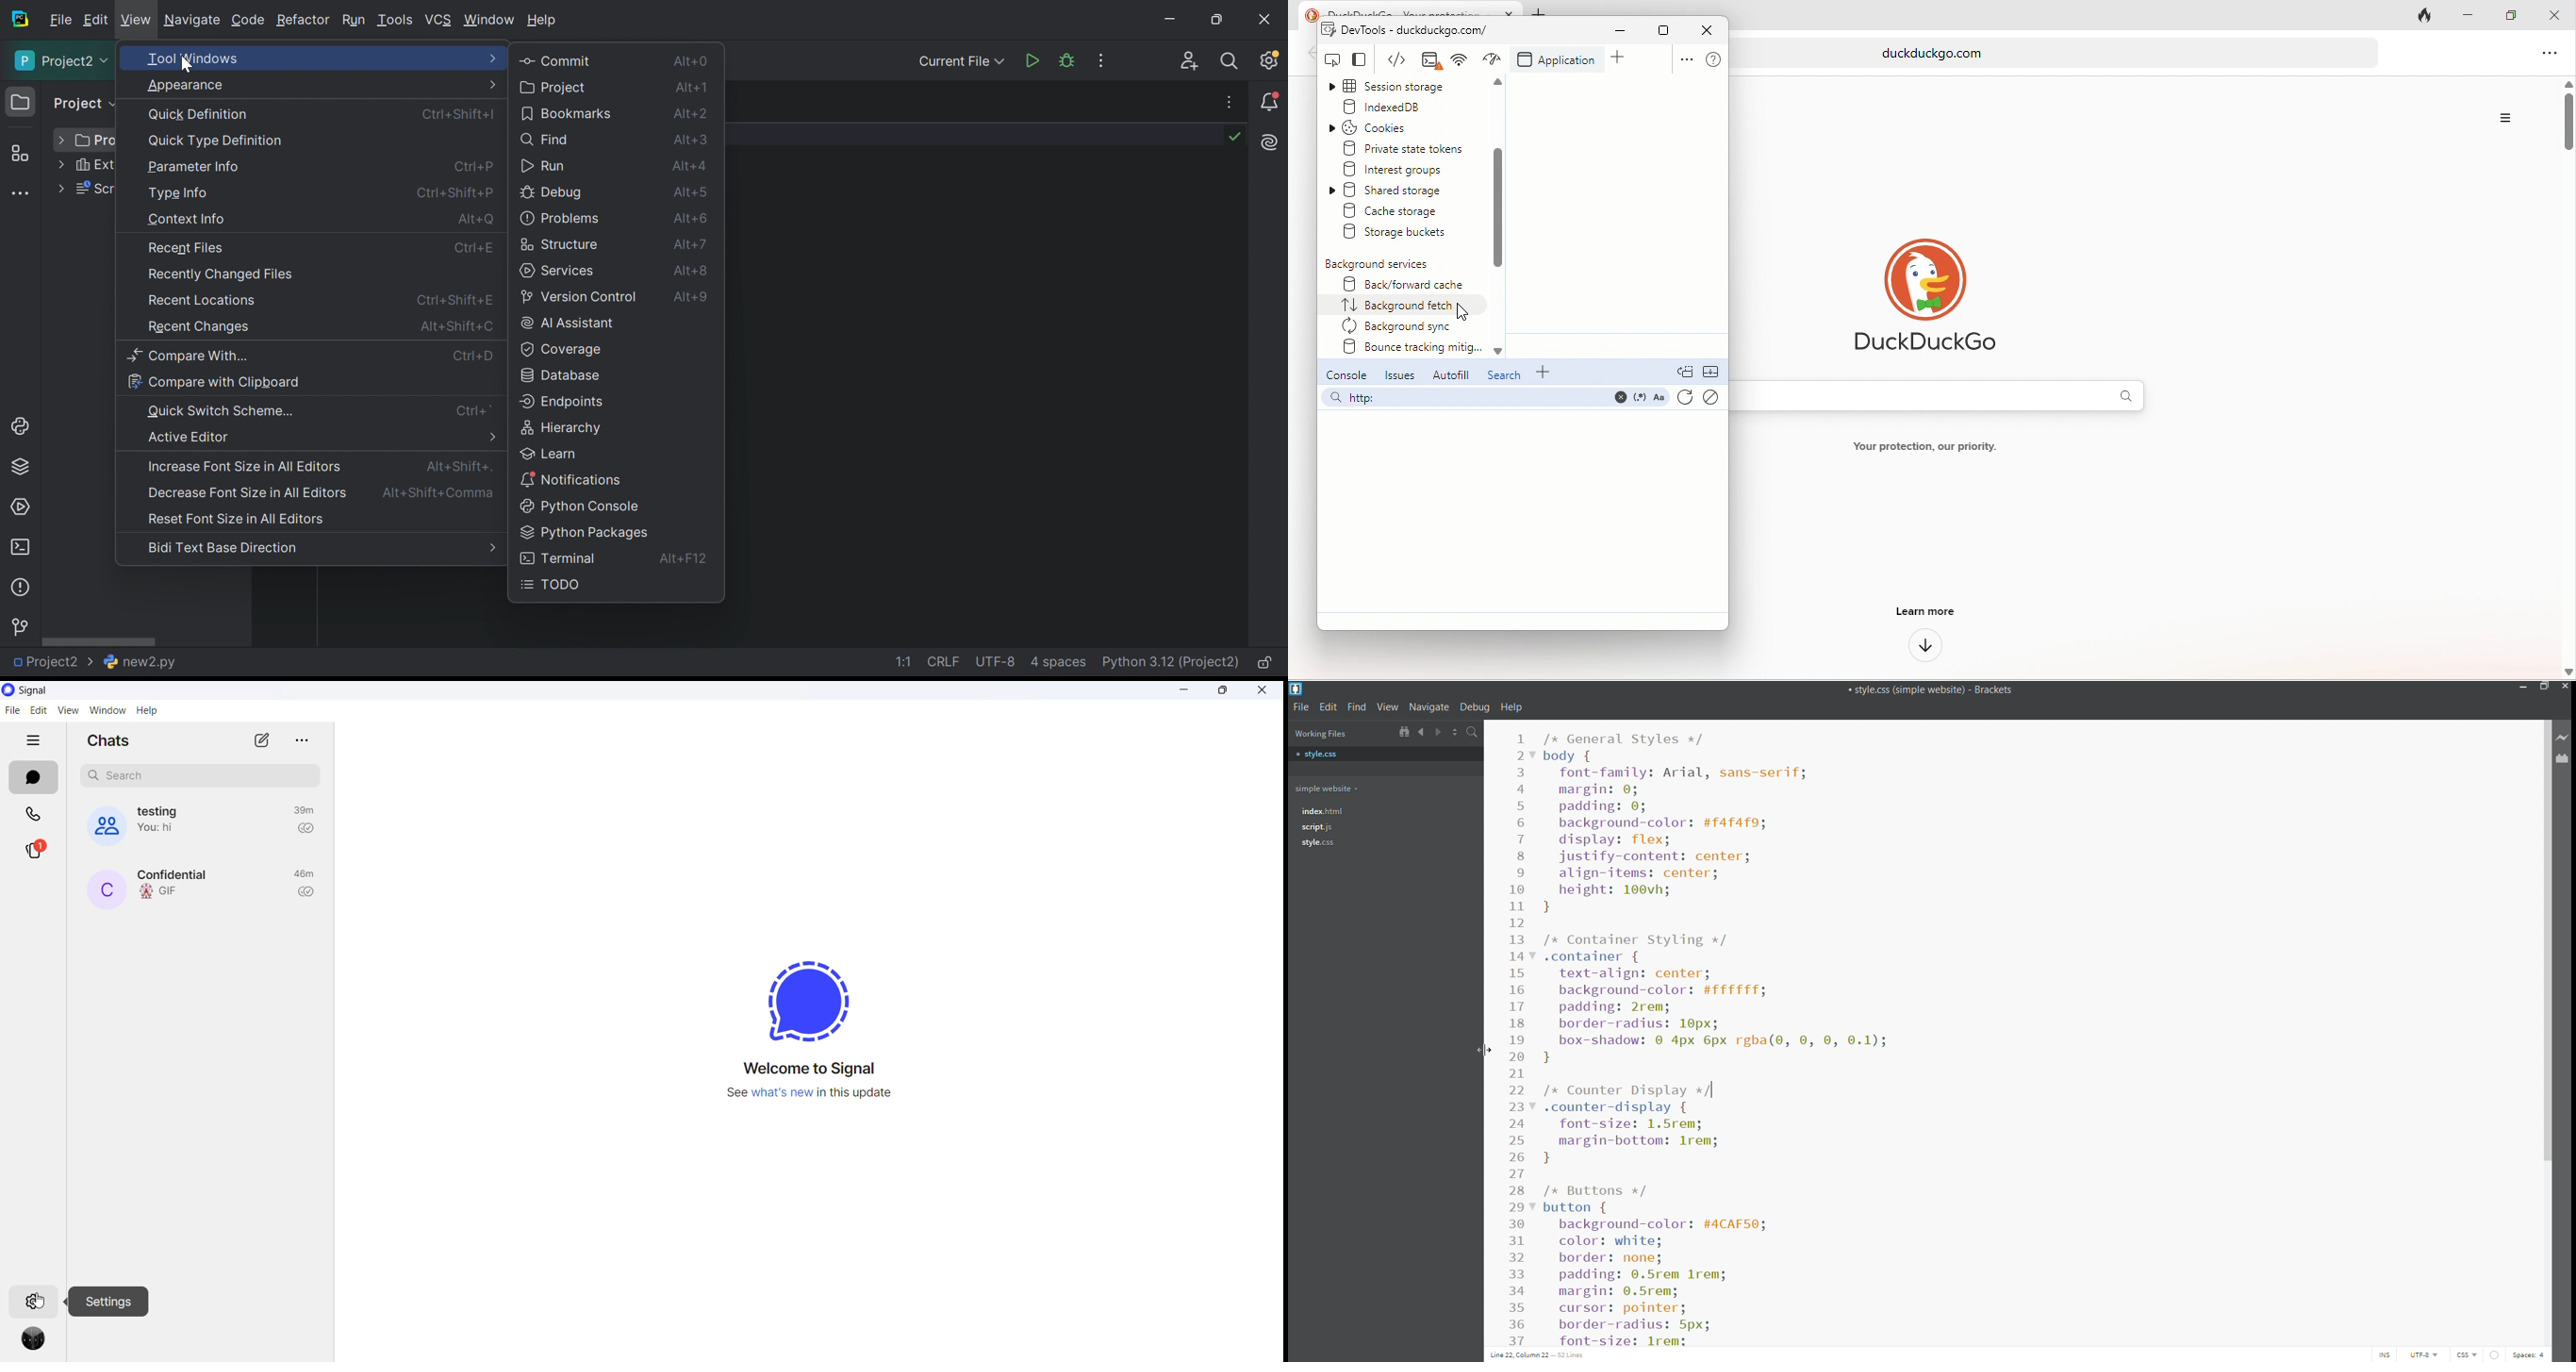  I want to click on split horizontally/vertically, so click(1455, 733).